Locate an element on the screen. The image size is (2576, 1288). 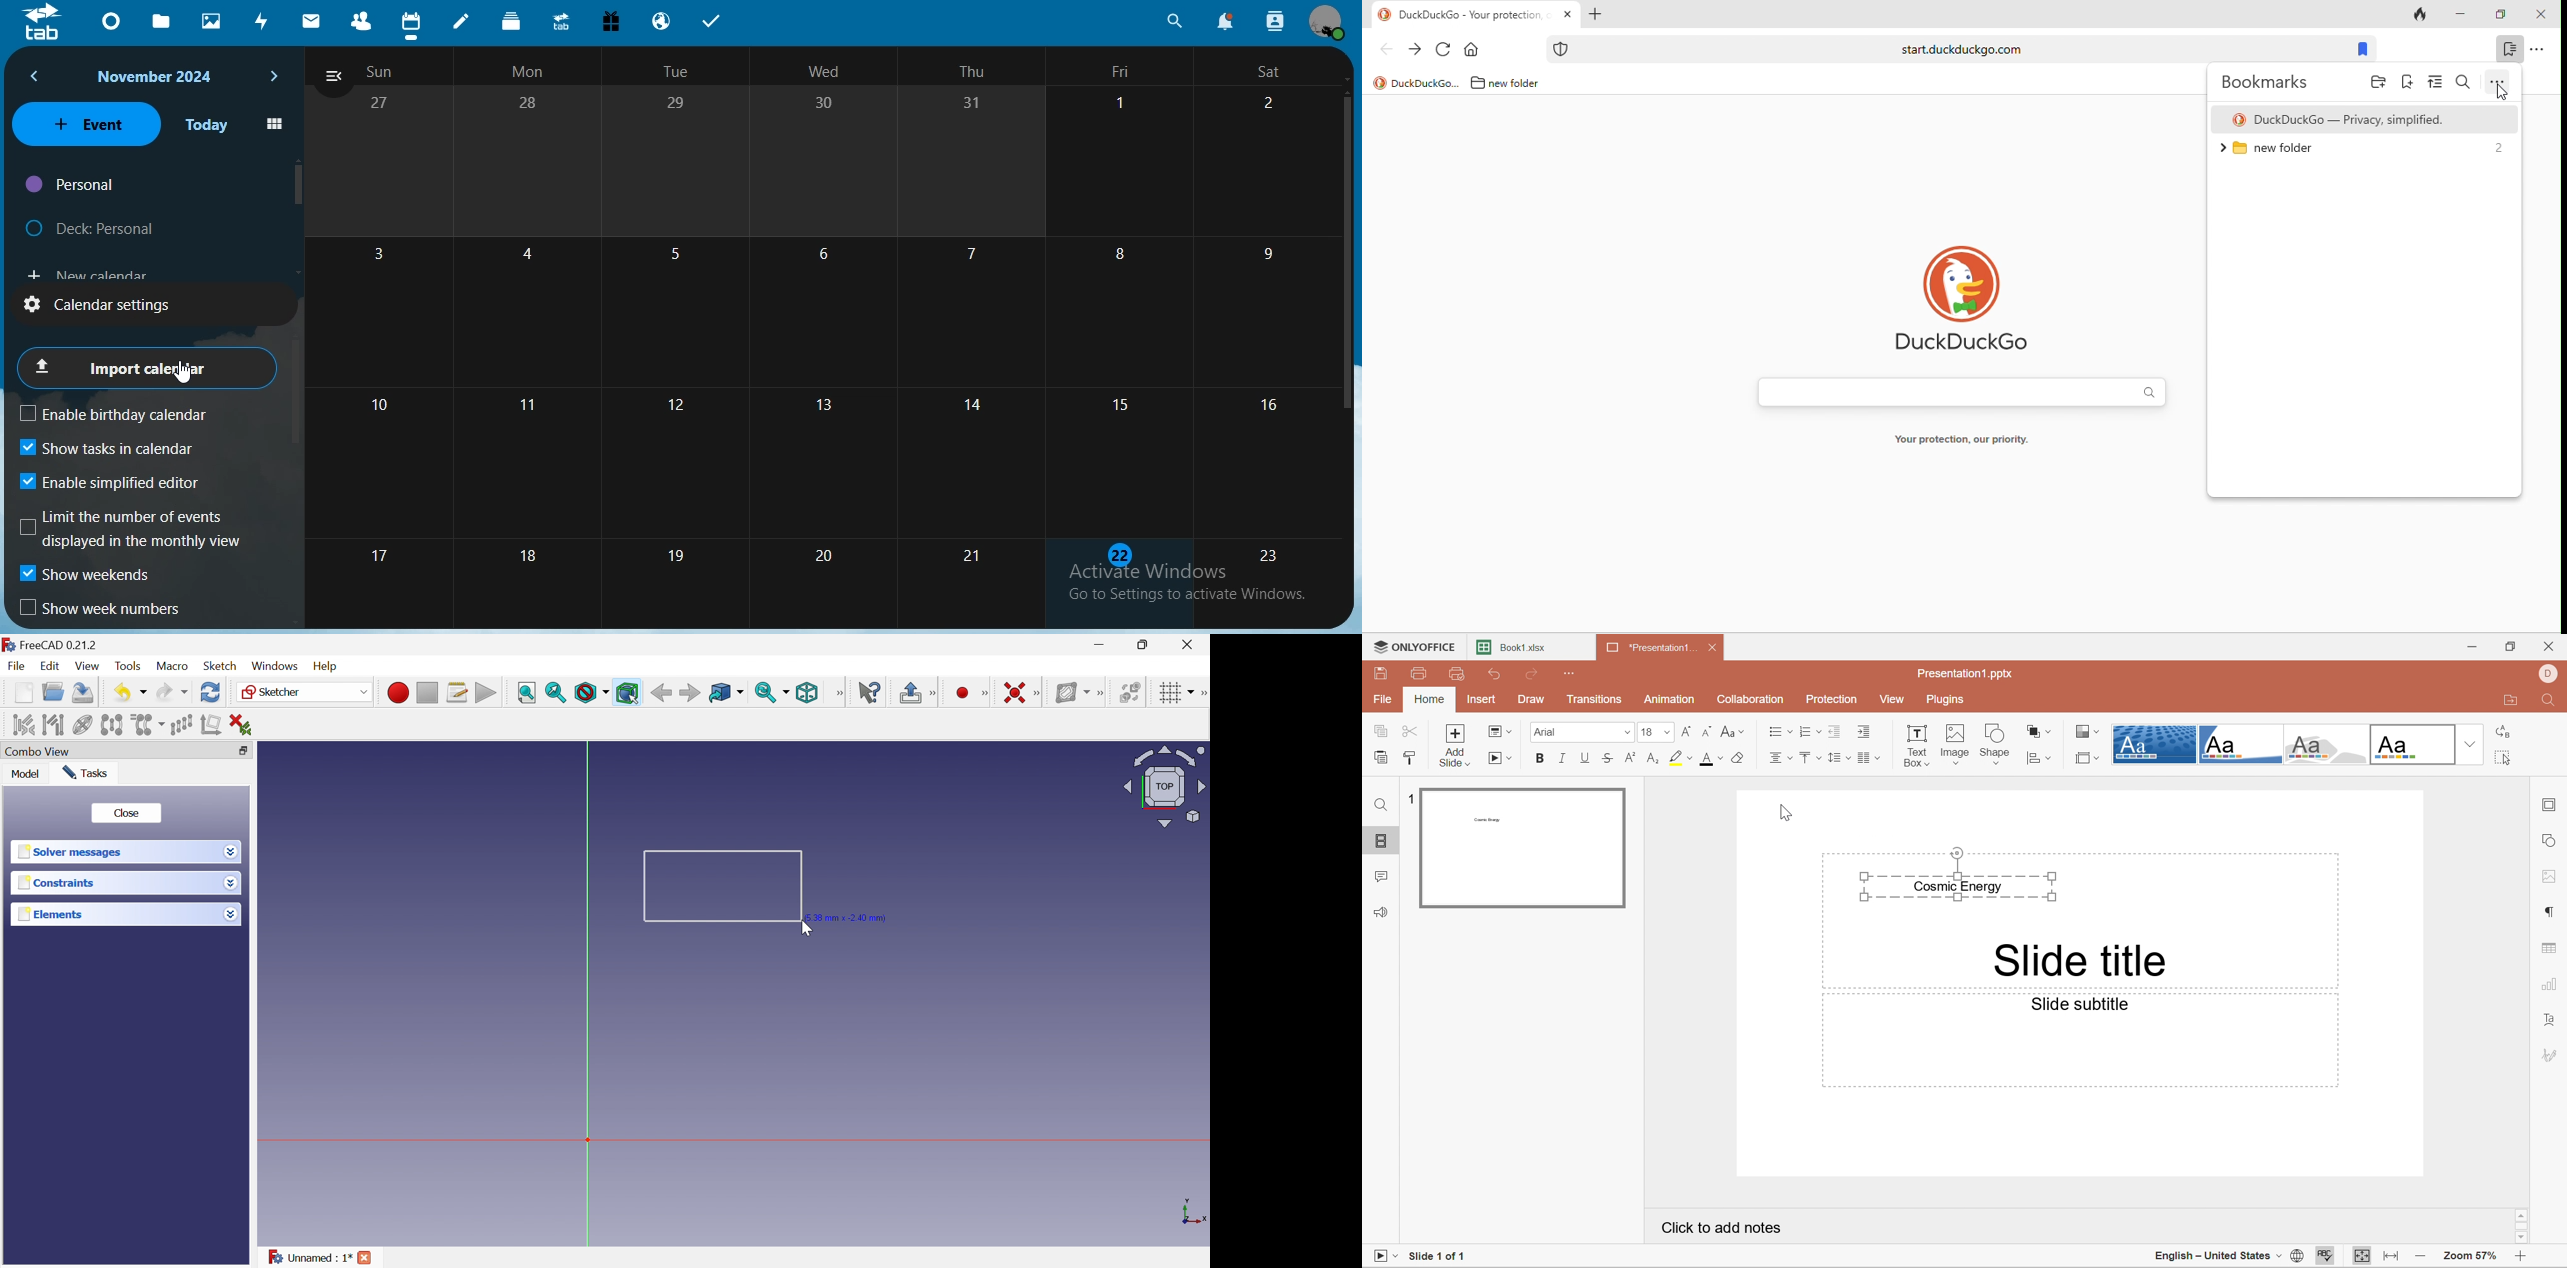
Transitions is located at coordinates (1594, 699).